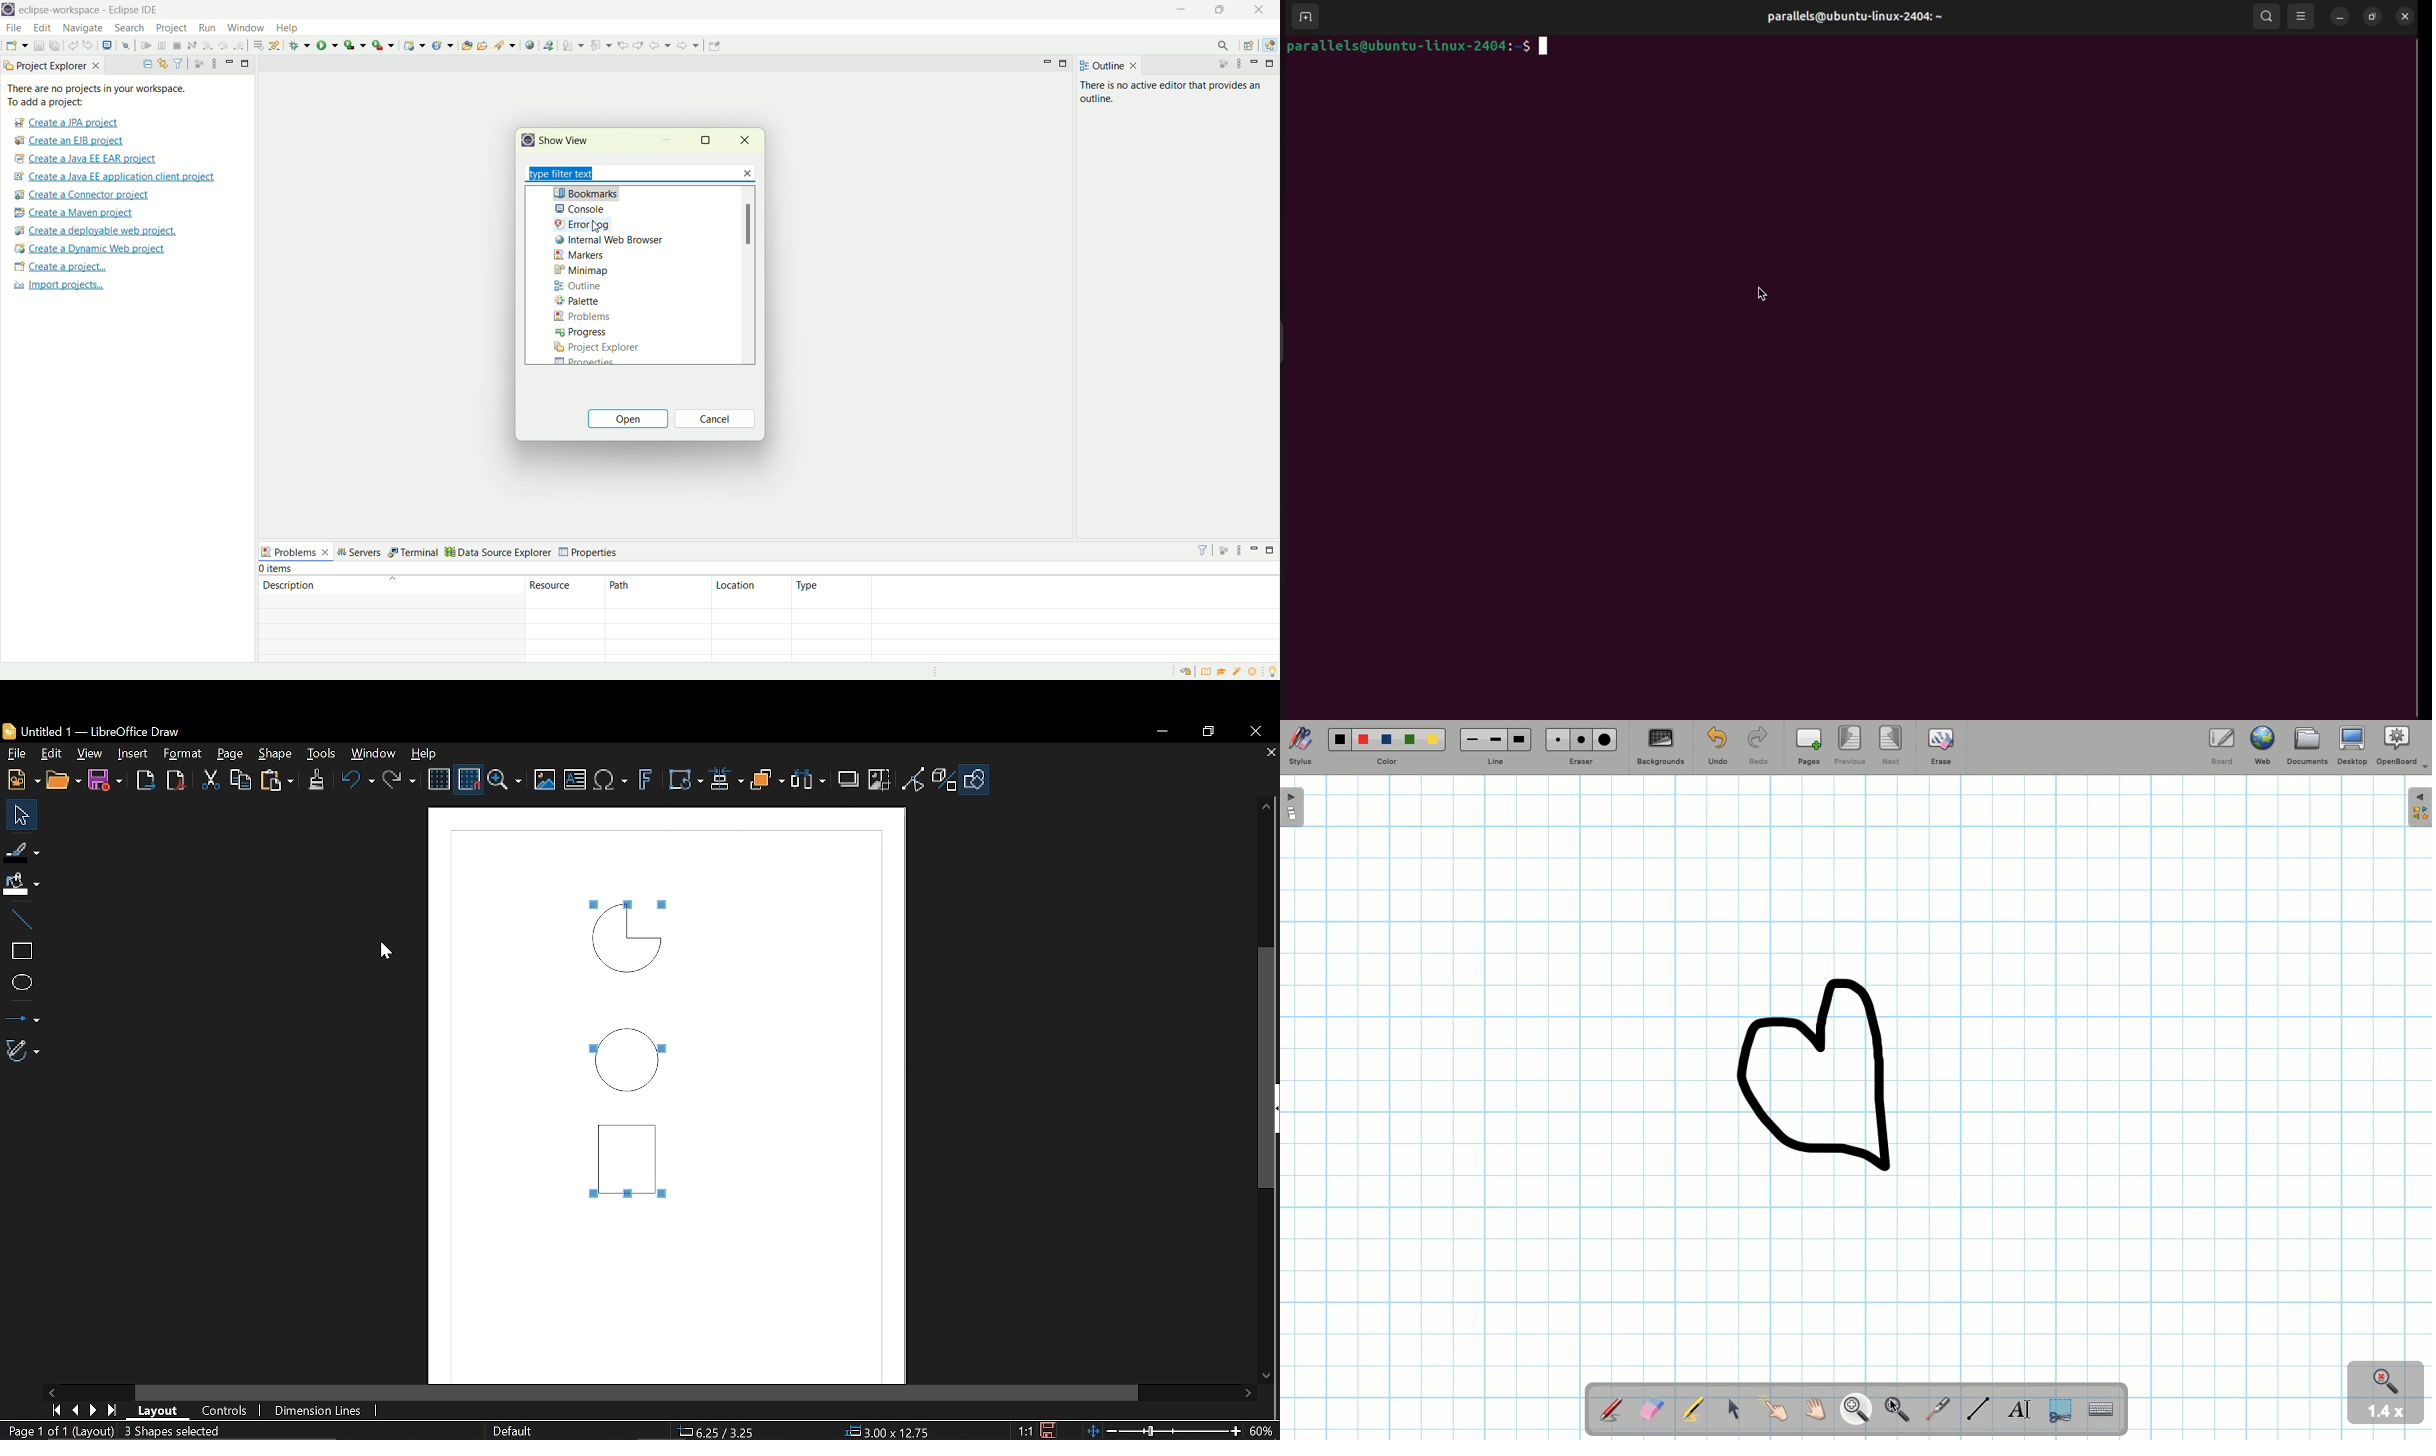 The image size is (2436, 1456). Describe the element at coordinates (177, 45) in the screenshot. I see `terminate` at that location.